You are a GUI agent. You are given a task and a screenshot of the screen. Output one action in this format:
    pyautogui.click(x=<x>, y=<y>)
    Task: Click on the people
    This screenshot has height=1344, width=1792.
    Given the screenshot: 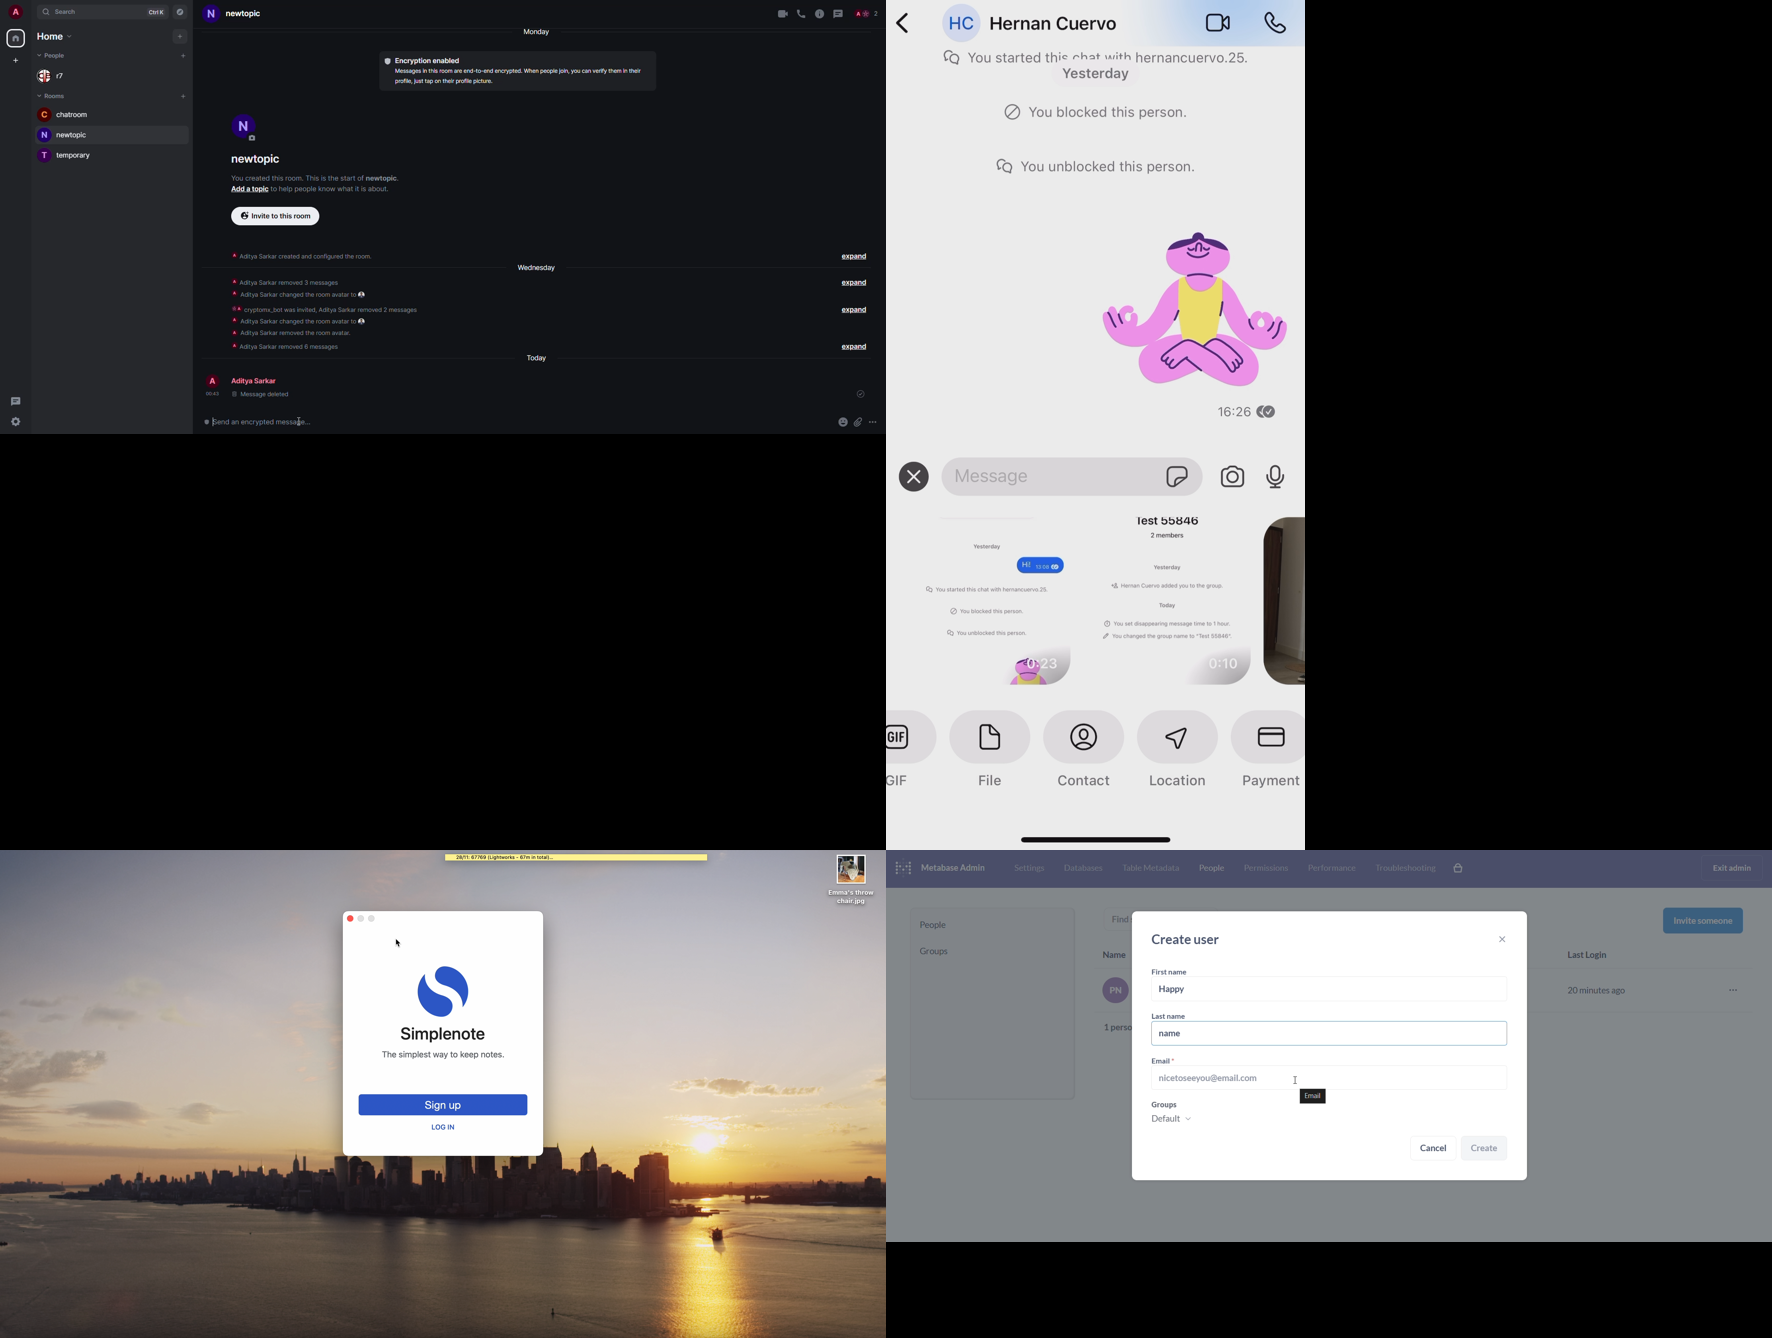 What is the action you would take?
    pyautogui.click(x=868, y=13)
    